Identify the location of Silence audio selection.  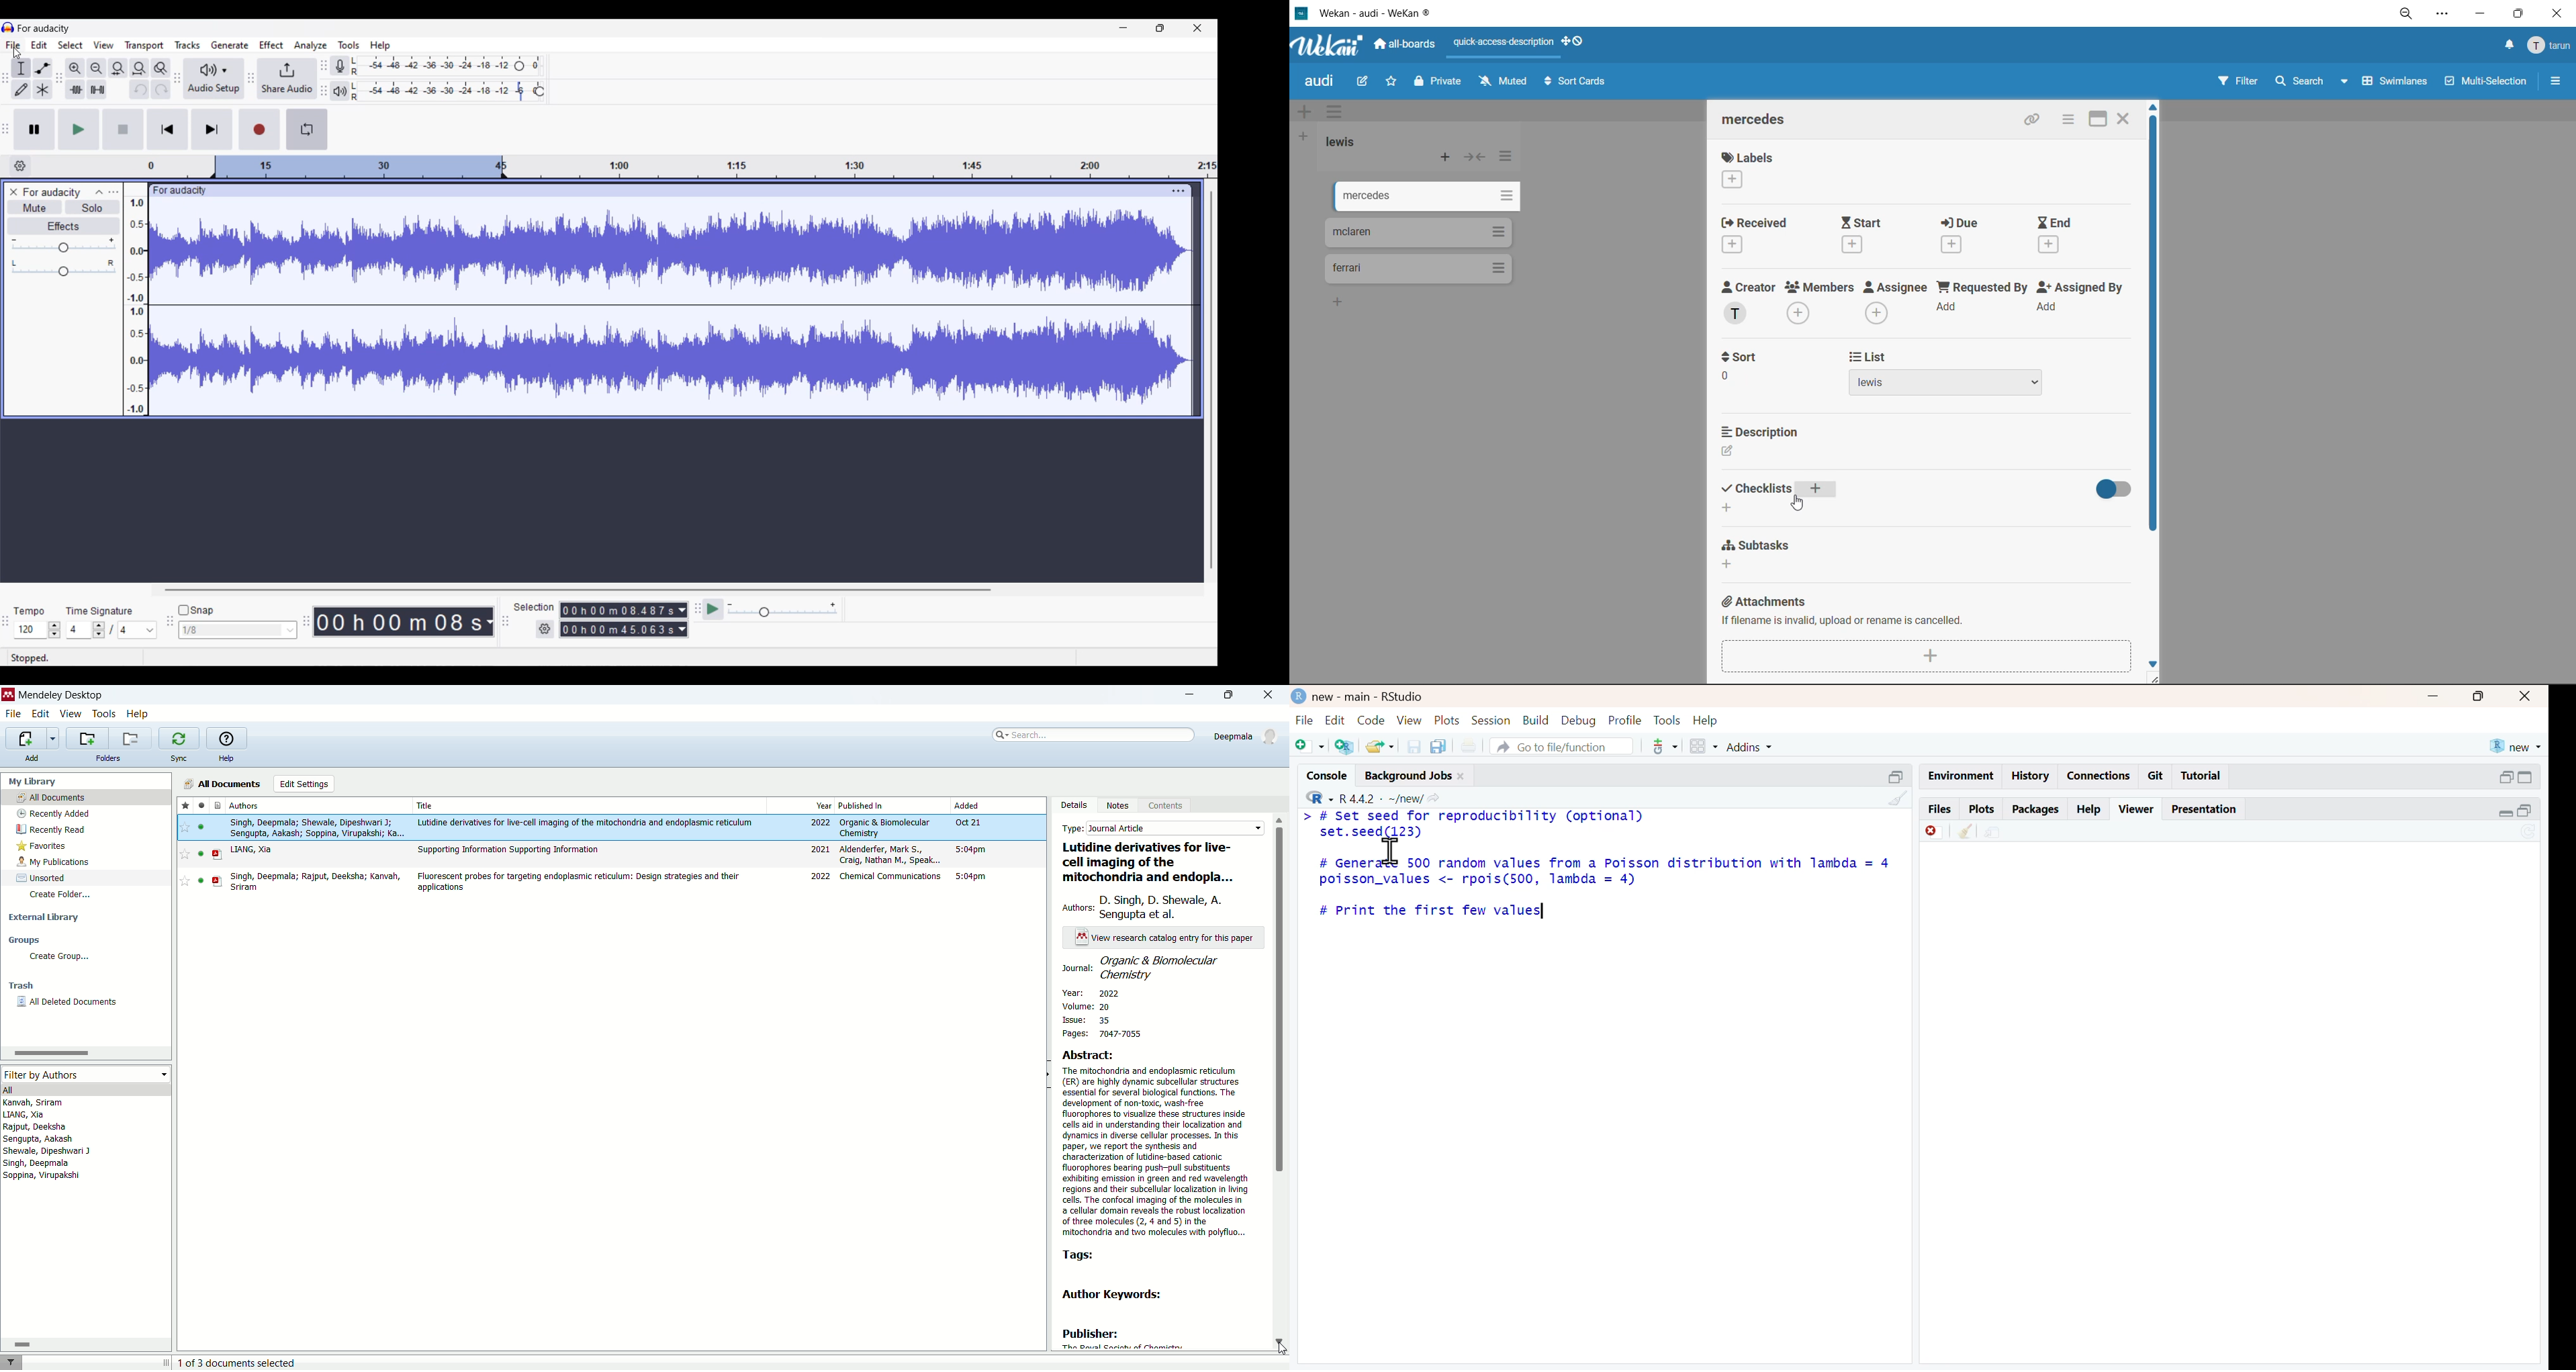
(98, 89).